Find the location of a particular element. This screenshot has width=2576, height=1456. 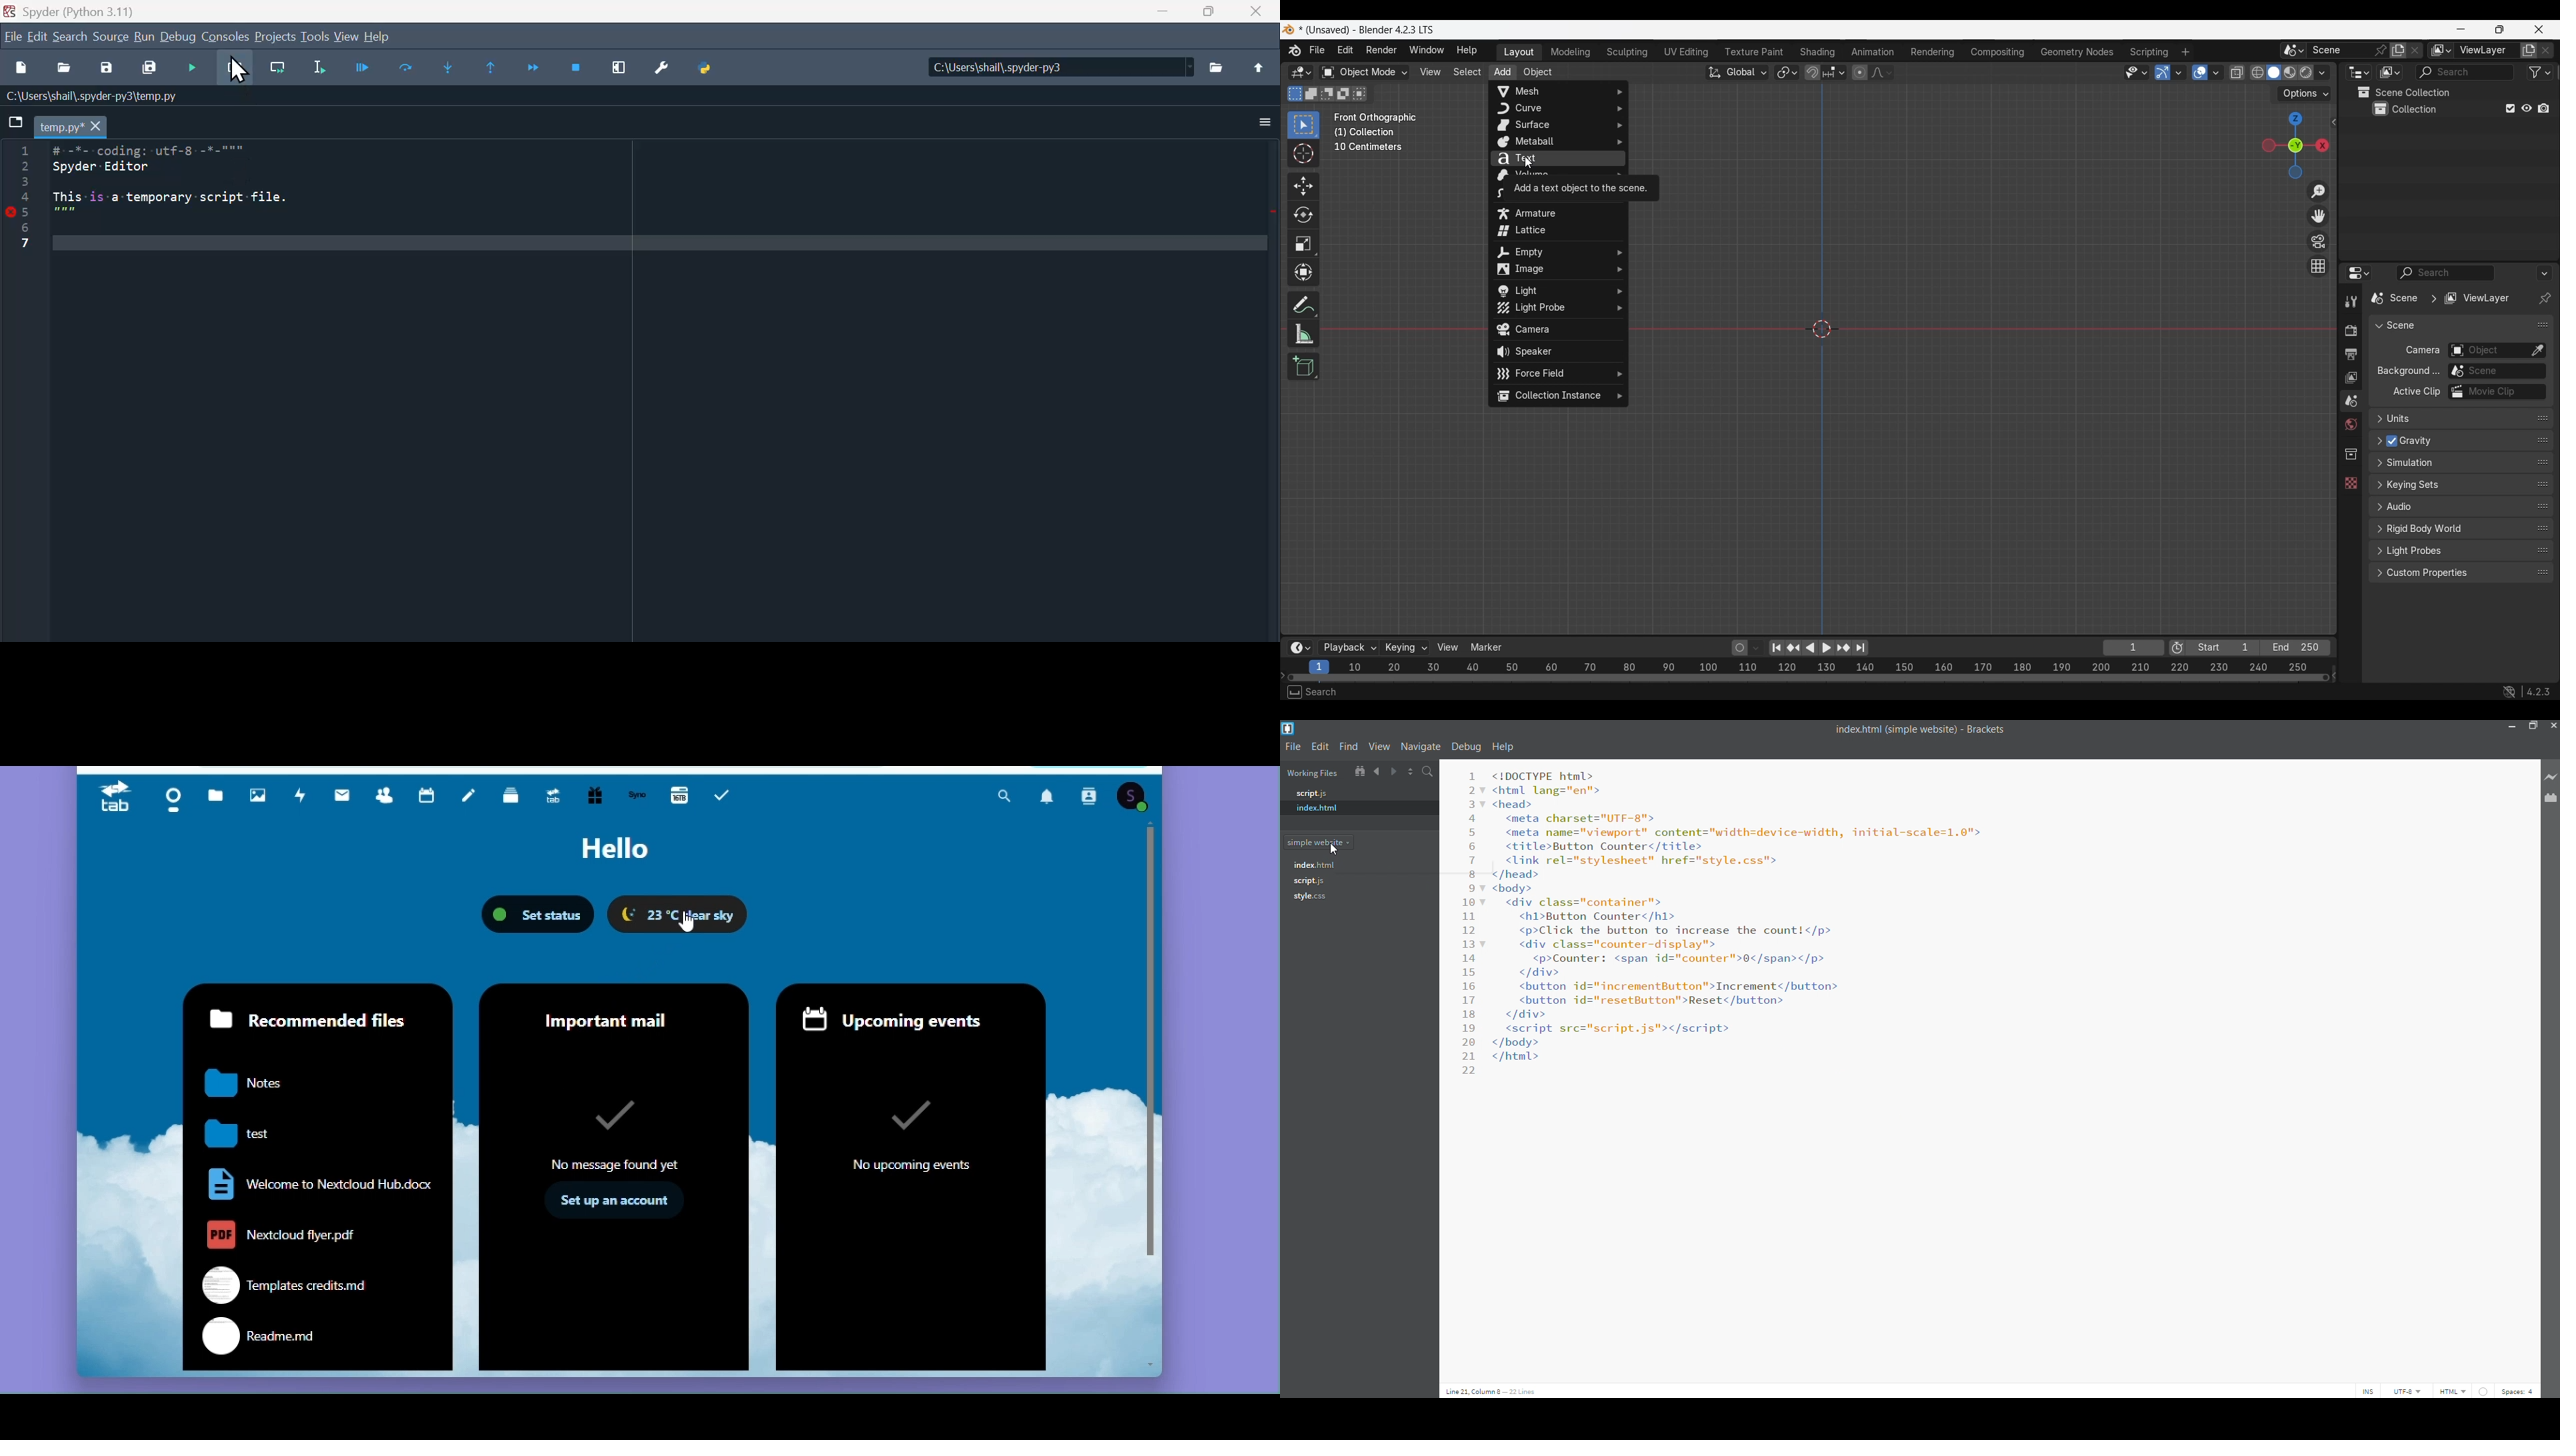

Selectability and visibility is located at coordinates (2137, 73).